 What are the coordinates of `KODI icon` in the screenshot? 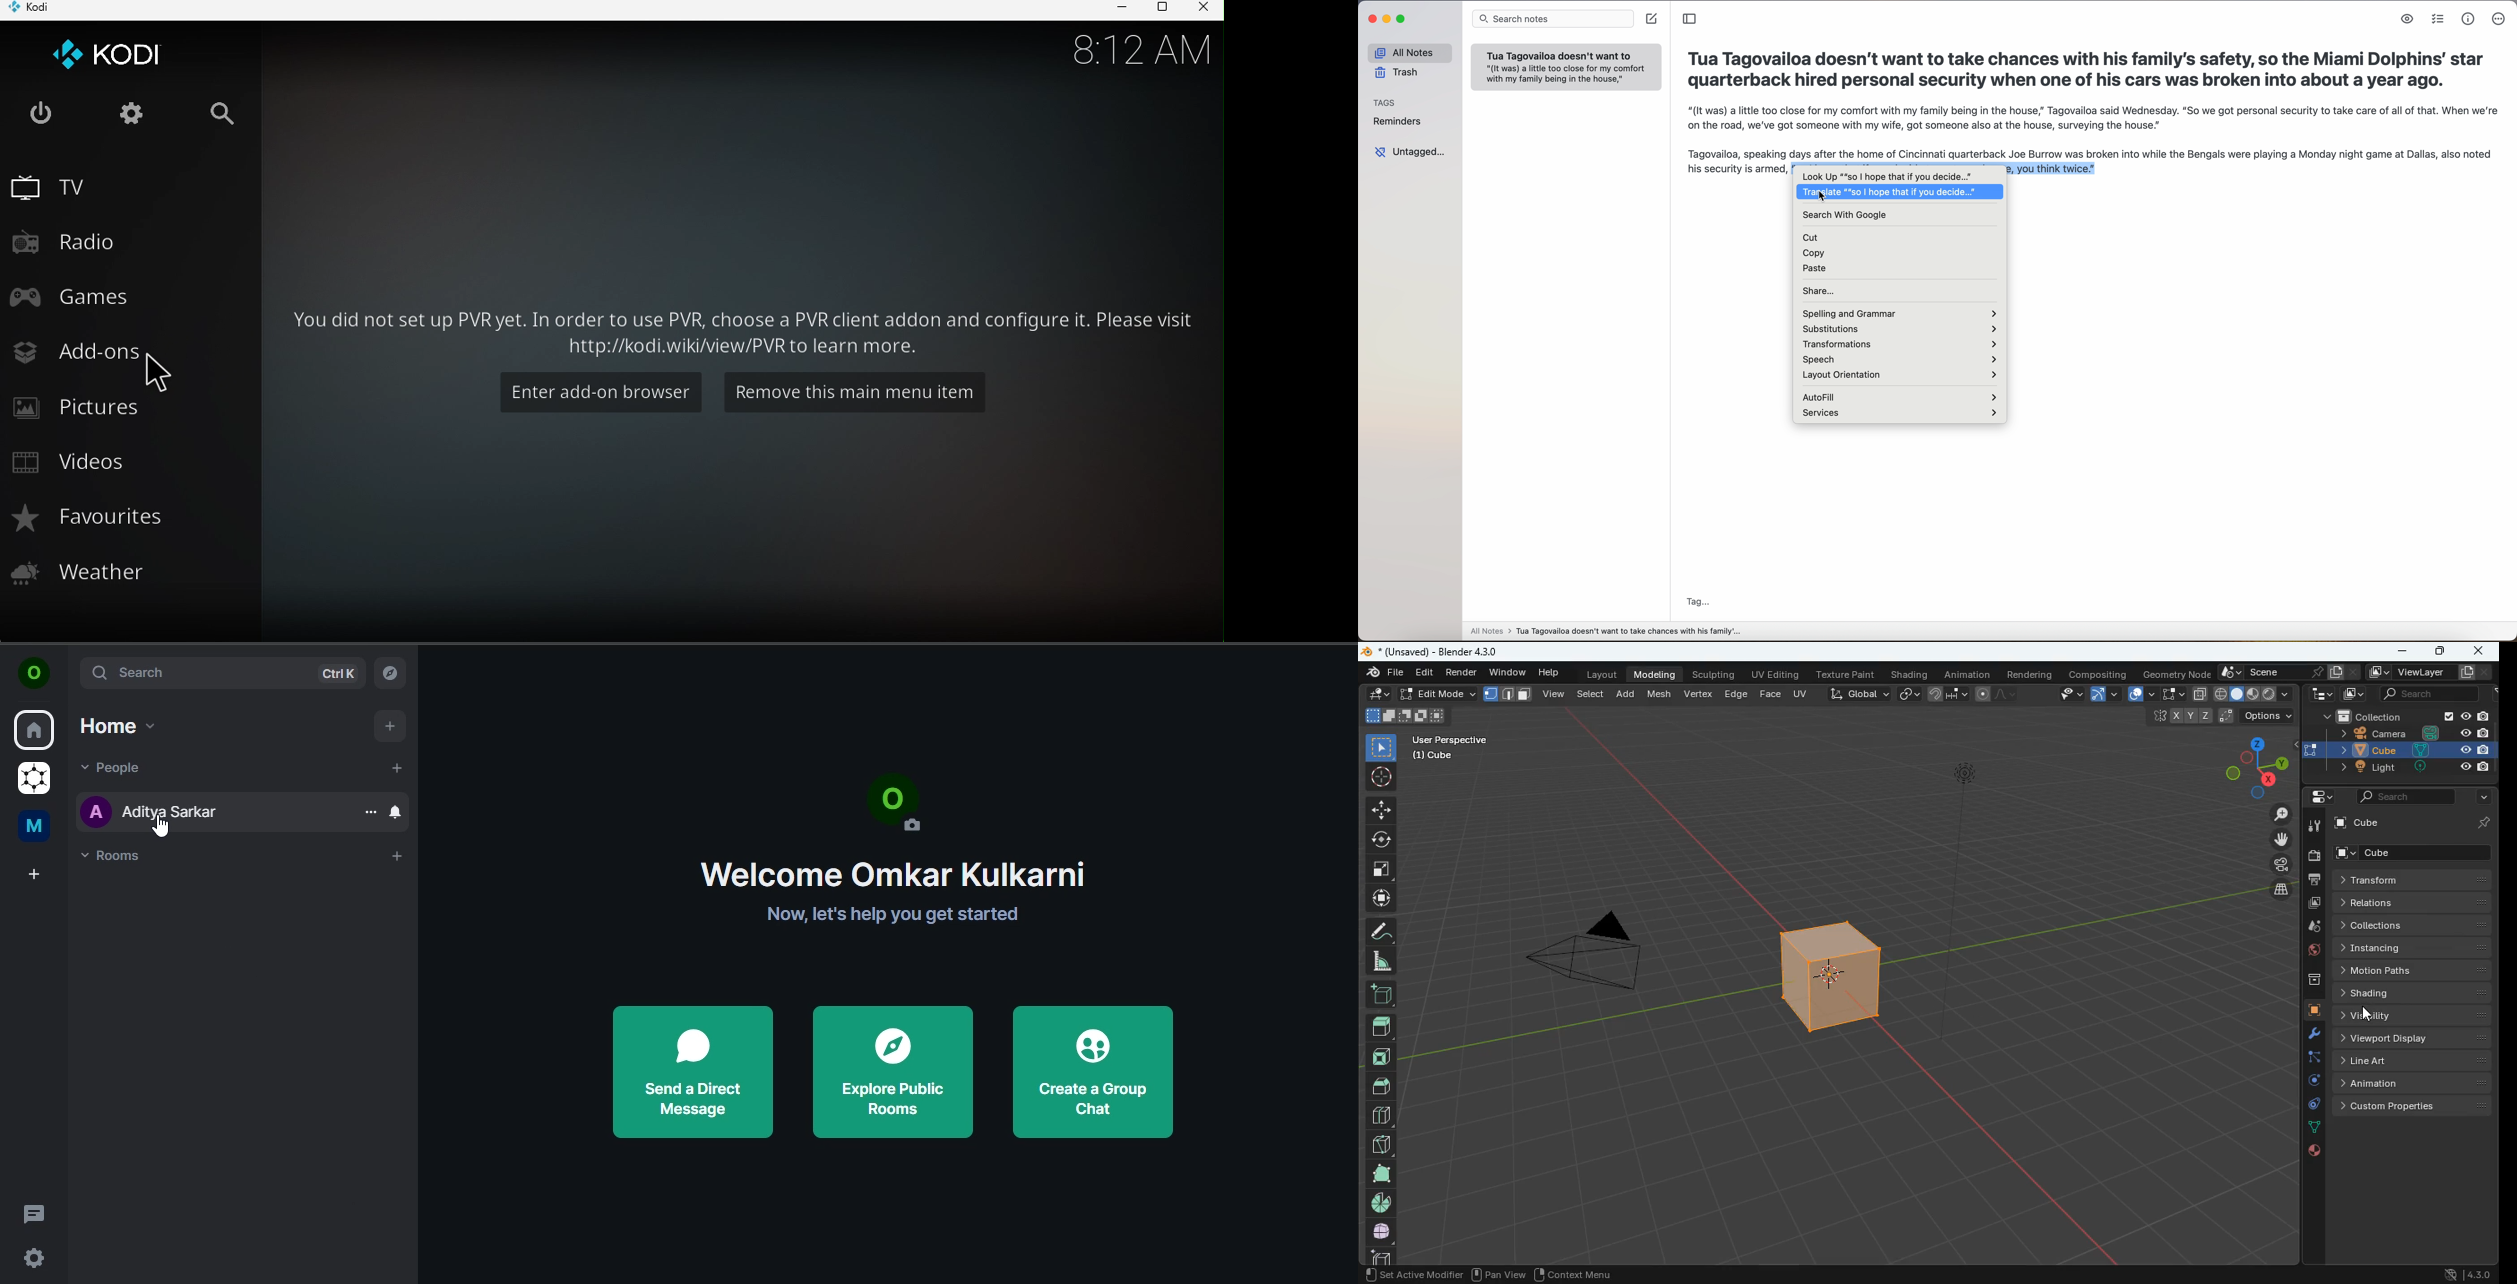 It's located at (114, 55).